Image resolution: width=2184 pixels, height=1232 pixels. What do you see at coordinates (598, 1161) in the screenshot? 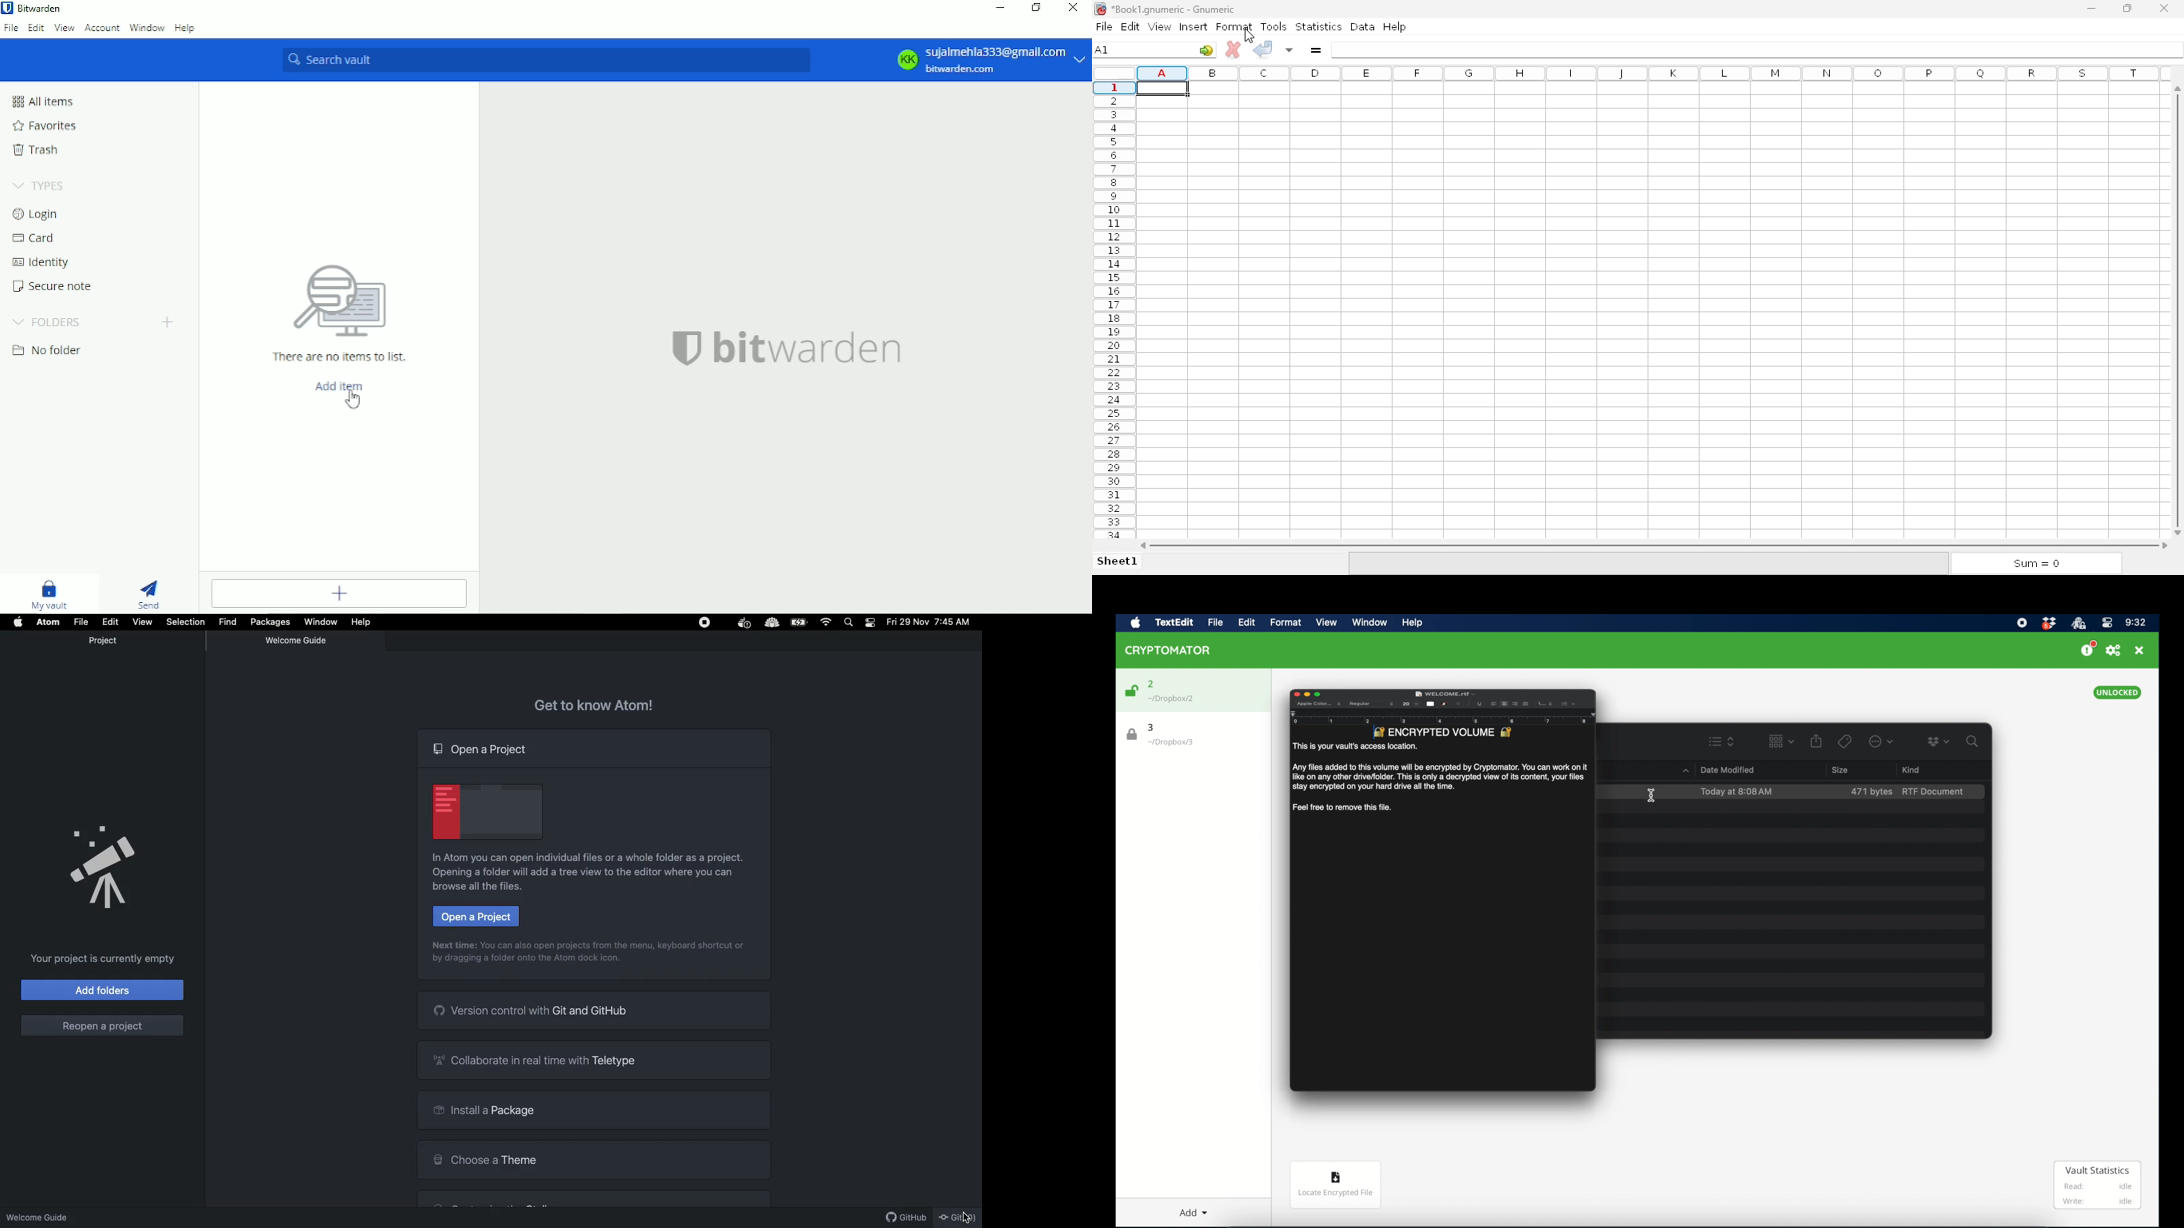
I see `Choose a theme` at bounding box center [598, 1161].